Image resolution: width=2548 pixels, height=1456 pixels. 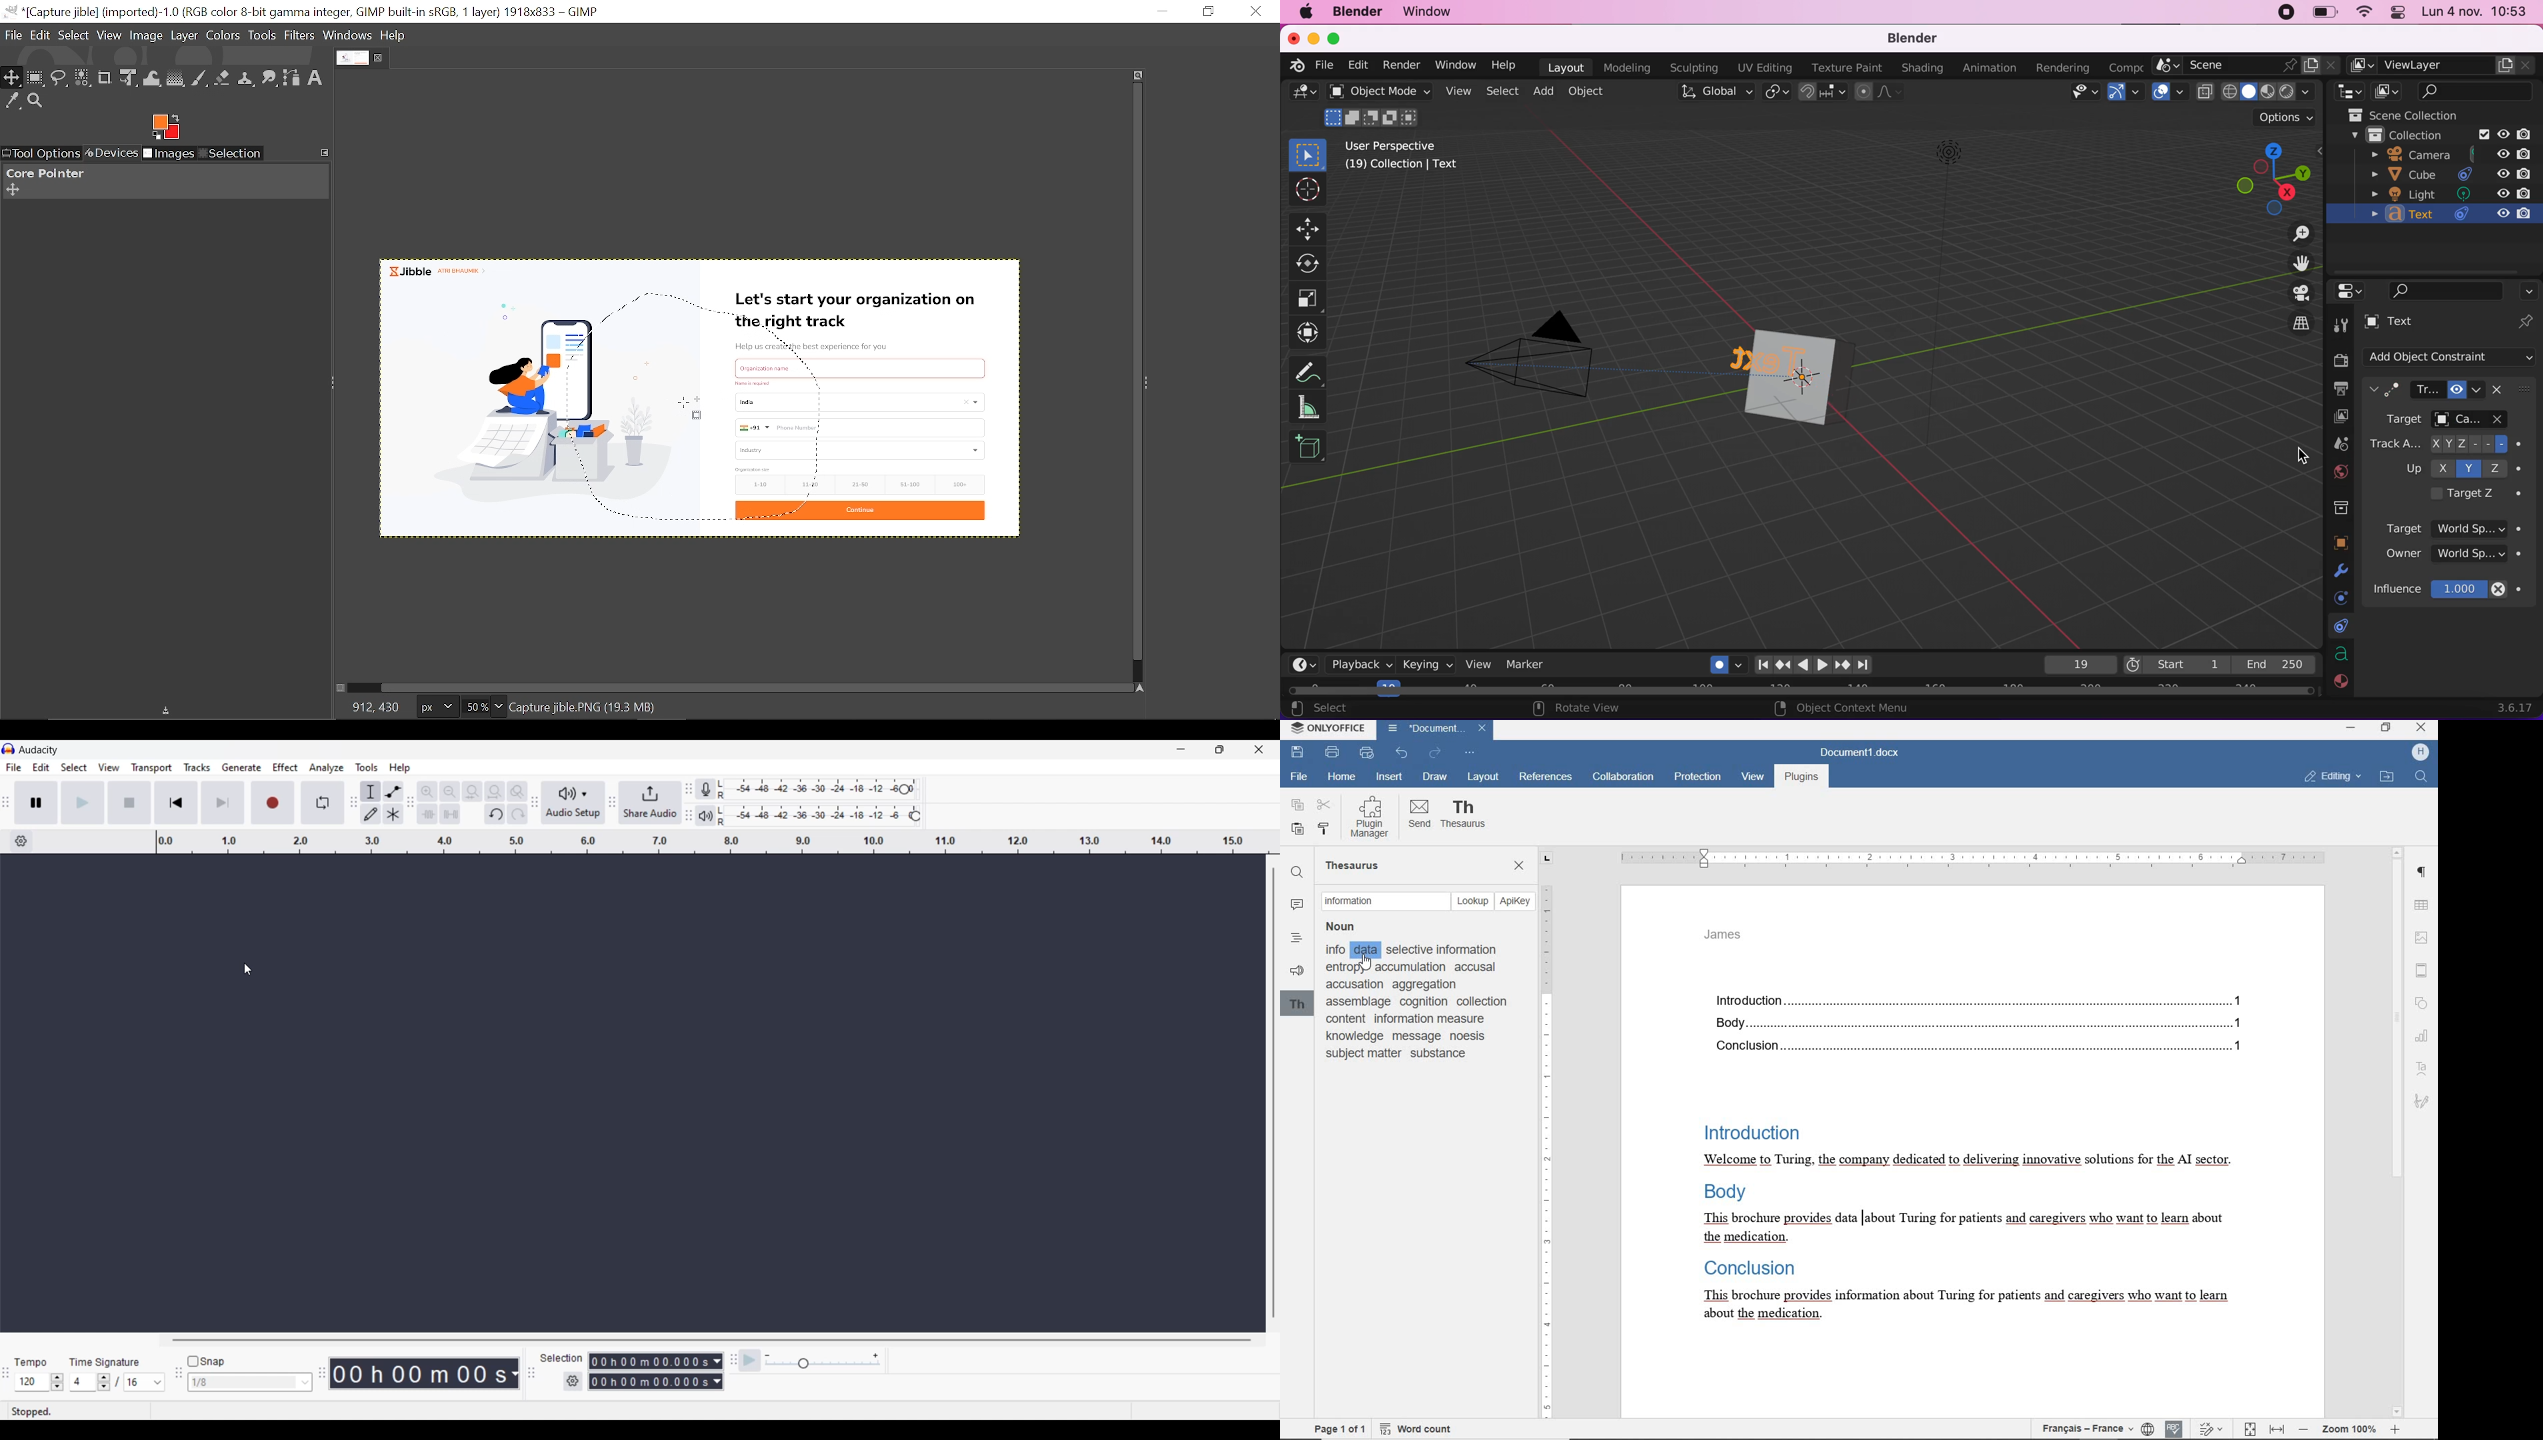 What do you see at coordinates (1314, 407) in the screenshot?
I see `measure` at bounding box center [1314, 407].